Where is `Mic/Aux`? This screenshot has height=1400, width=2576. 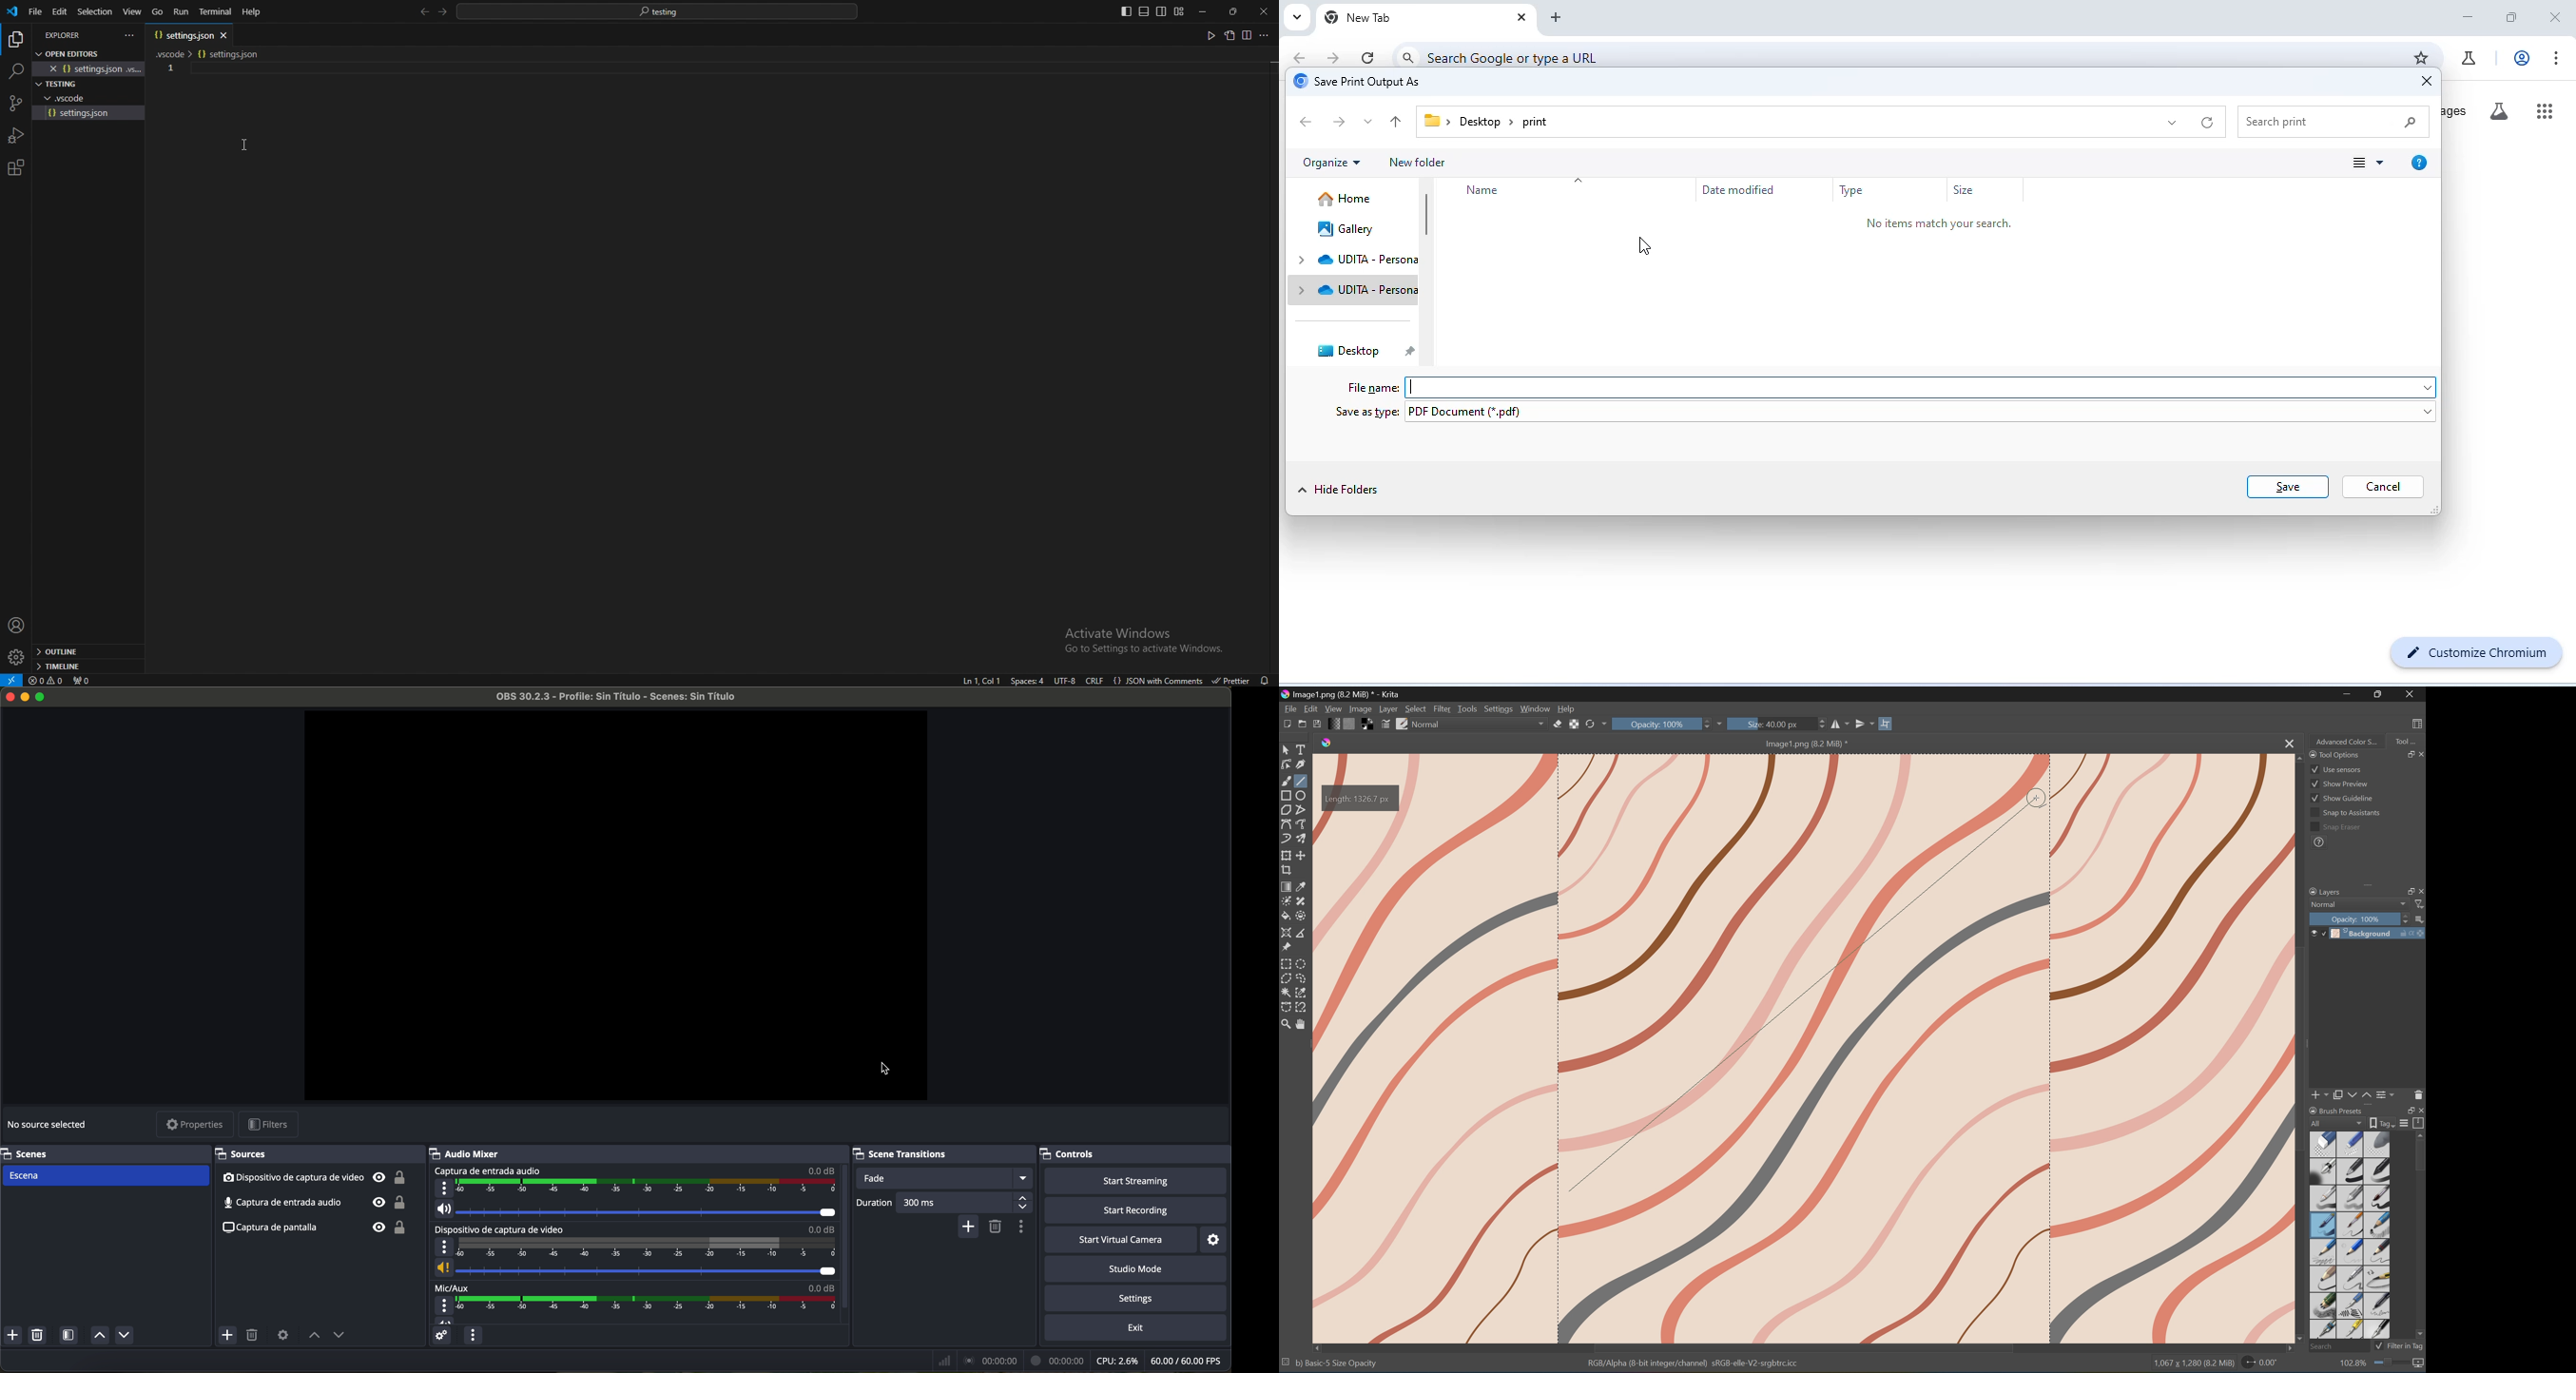 Mic/Aux is located at coordinates (632, 1303).